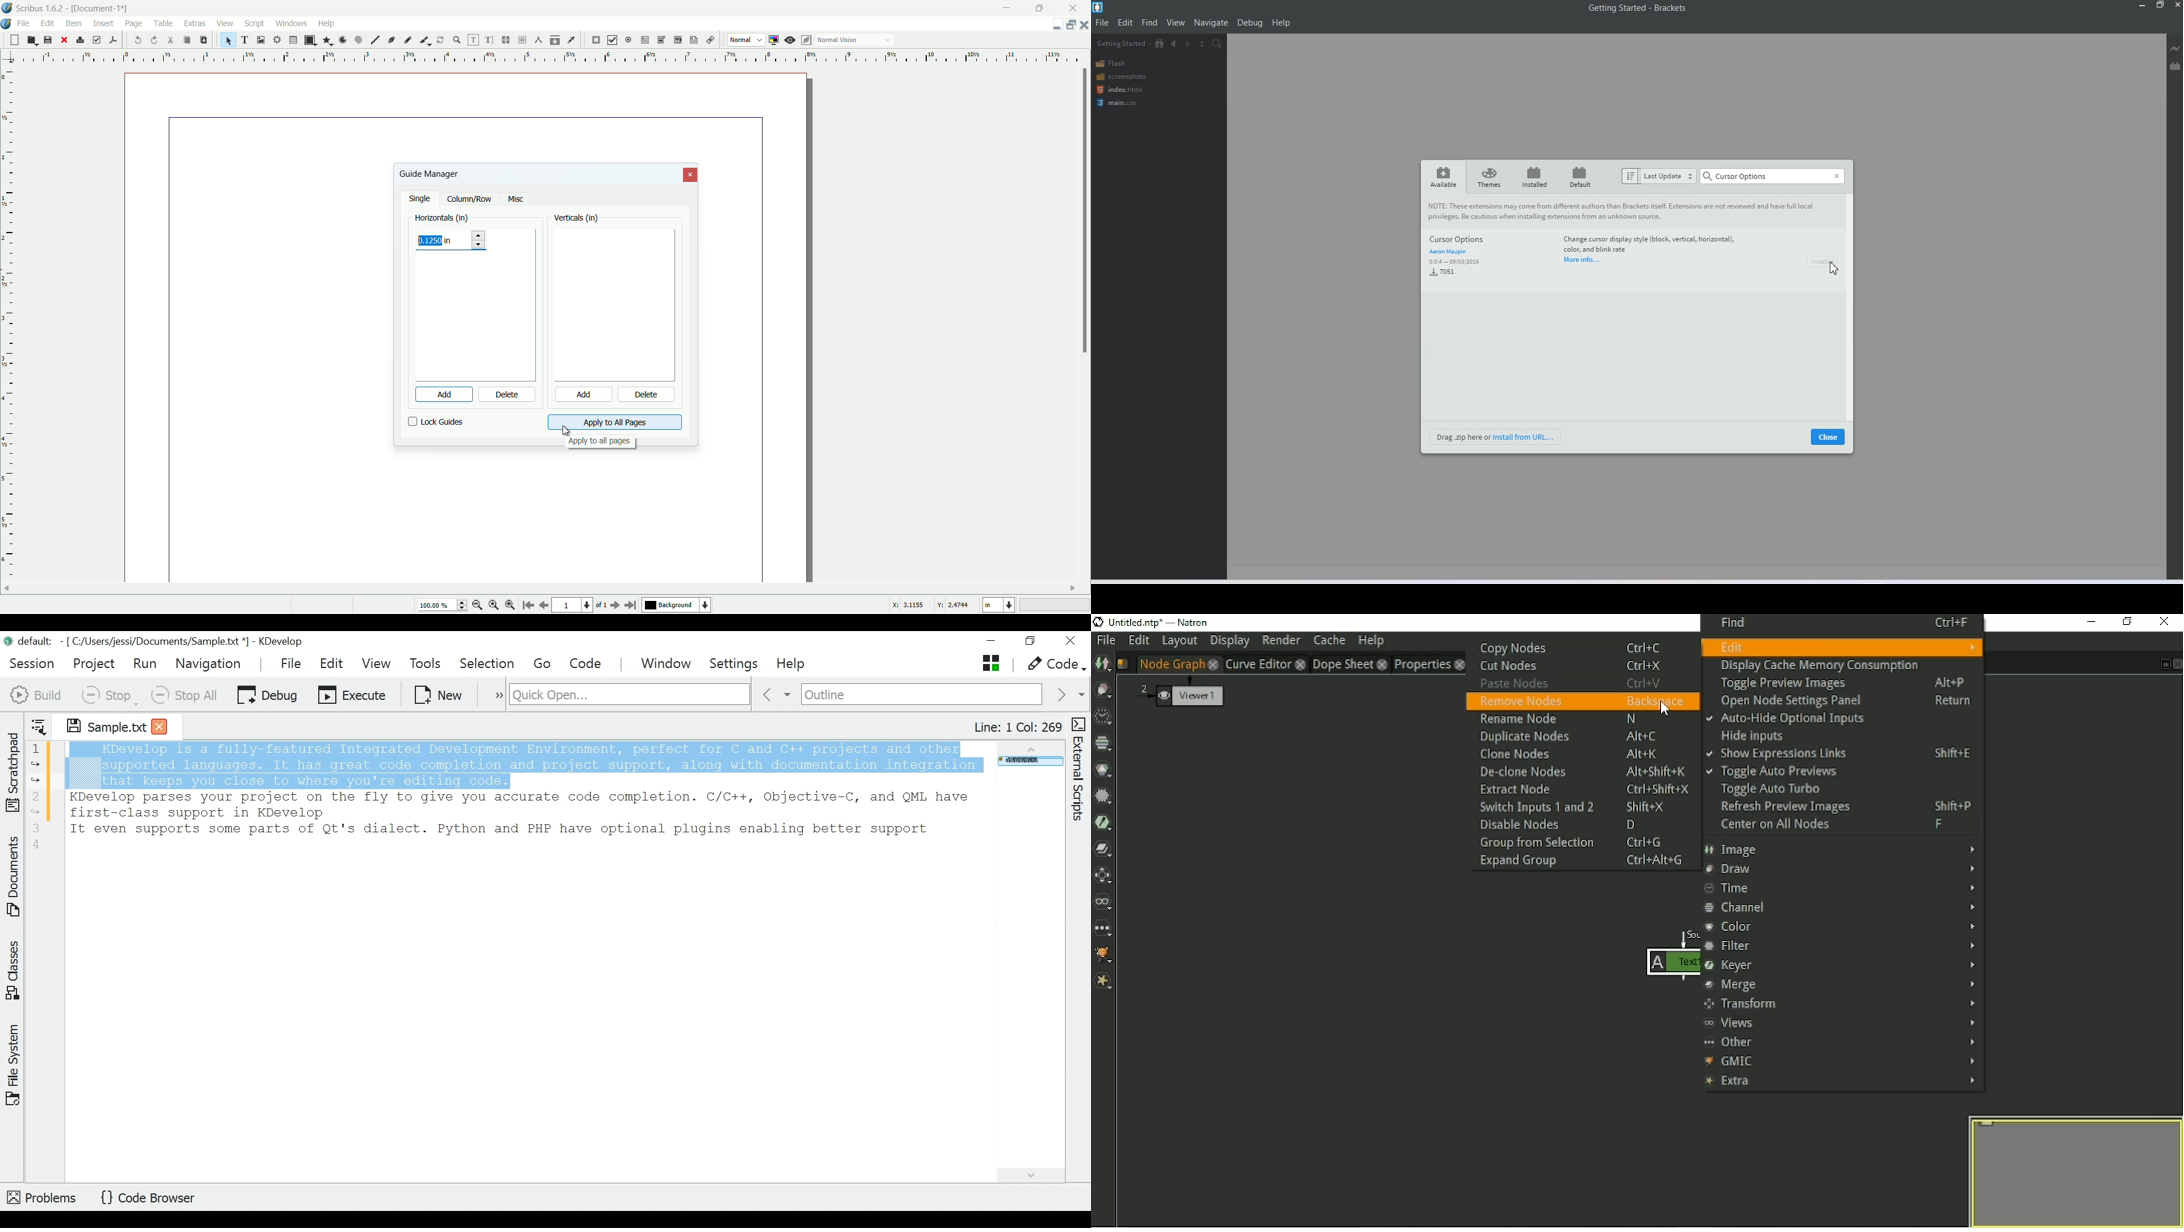  I want to click on table menu, so click(164, 23).